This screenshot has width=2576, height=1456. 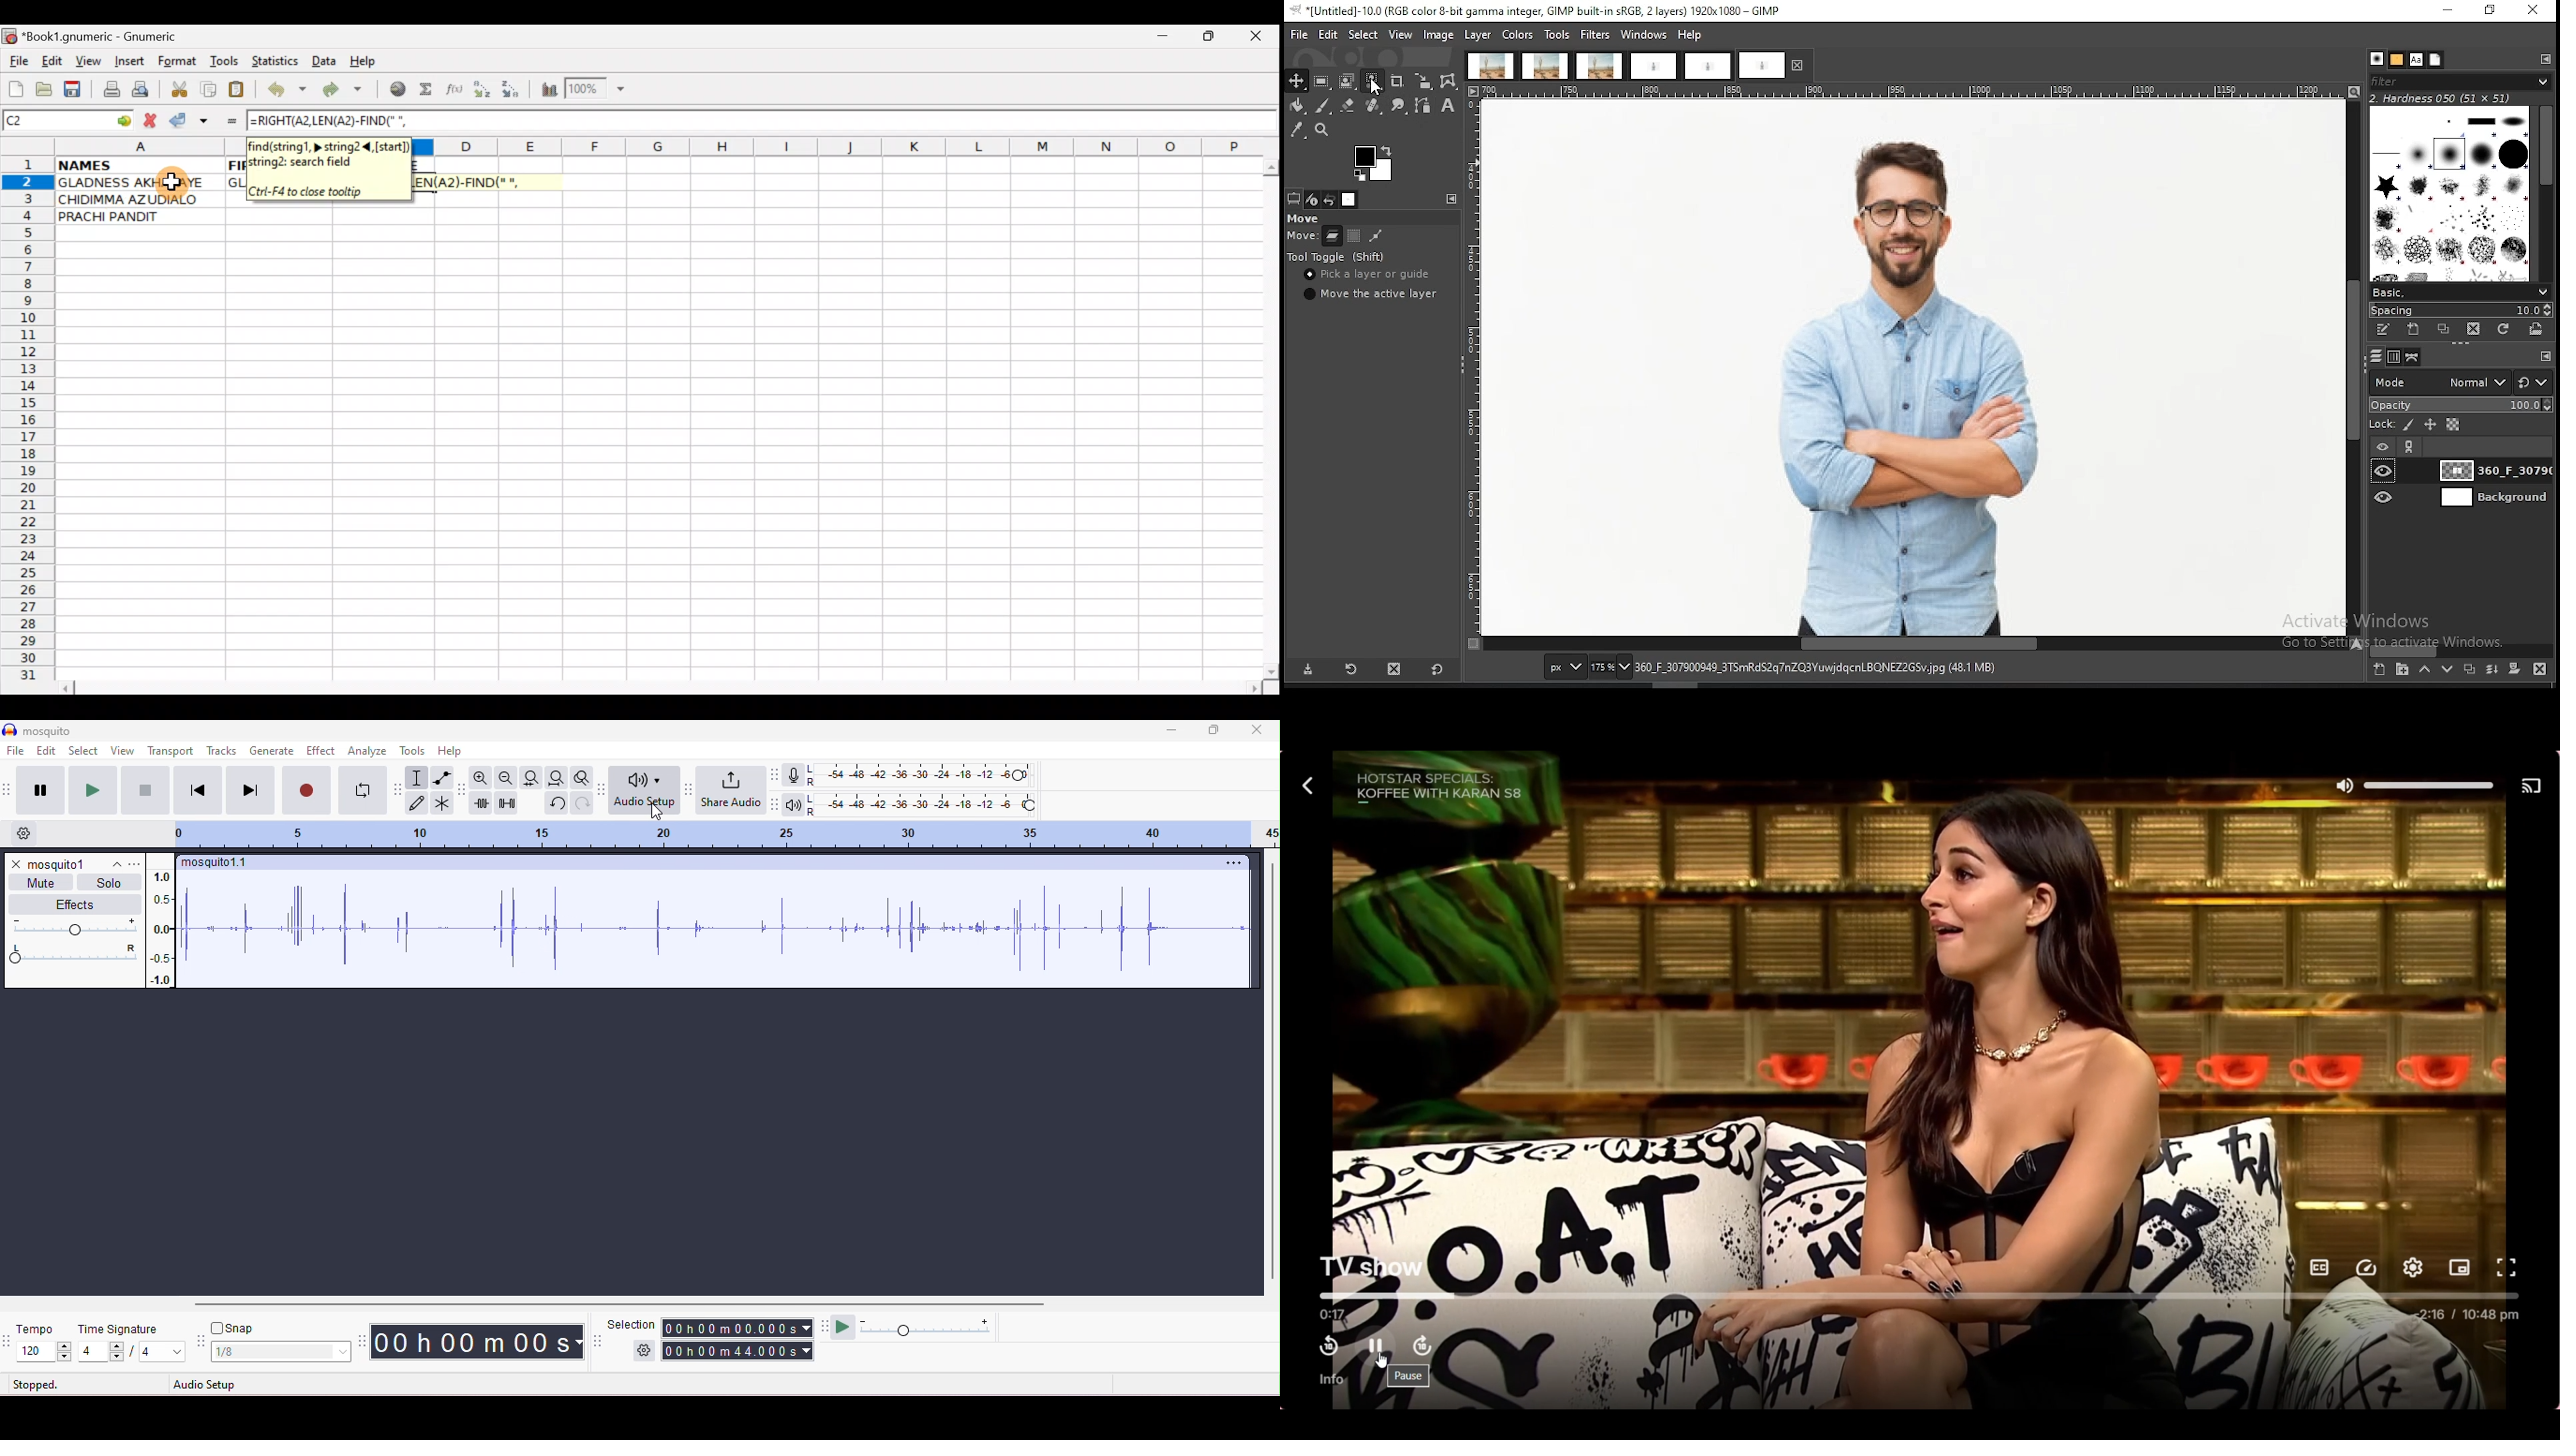 I want to click on Subtitles, so click(x=2320, y=1267).